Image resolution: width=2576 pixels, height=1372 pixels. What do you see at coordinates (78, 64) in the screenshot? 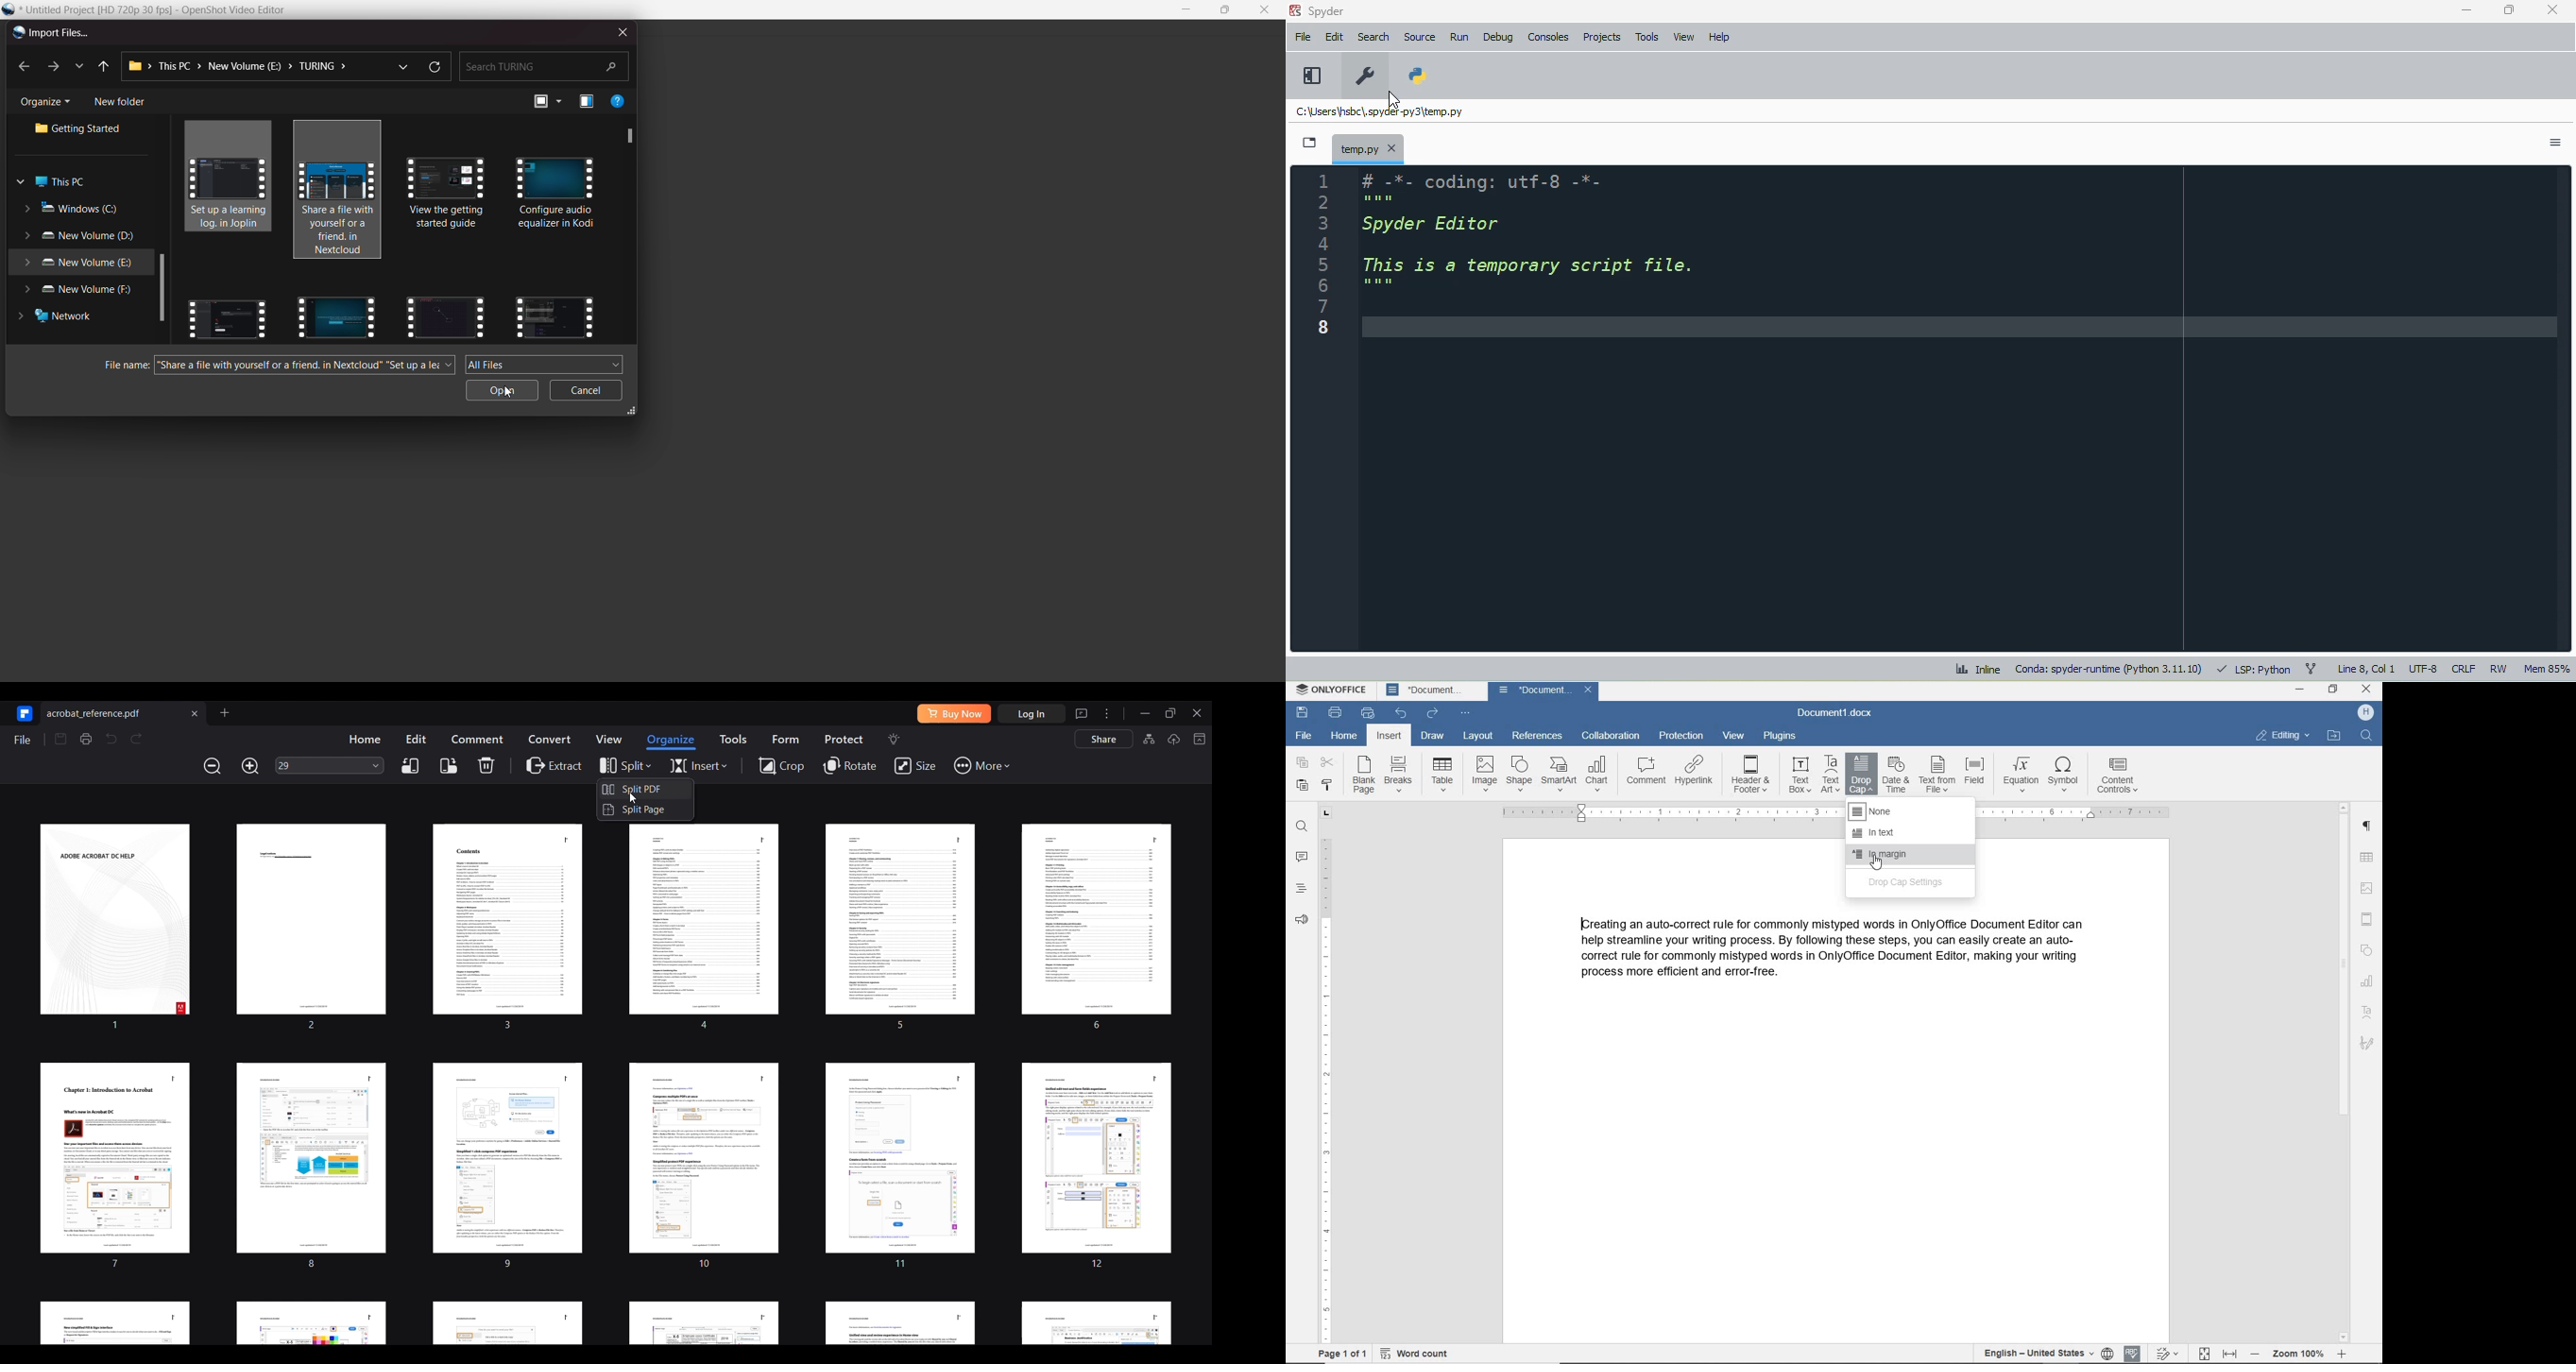
I see `list` at bounding box center [78, 64].